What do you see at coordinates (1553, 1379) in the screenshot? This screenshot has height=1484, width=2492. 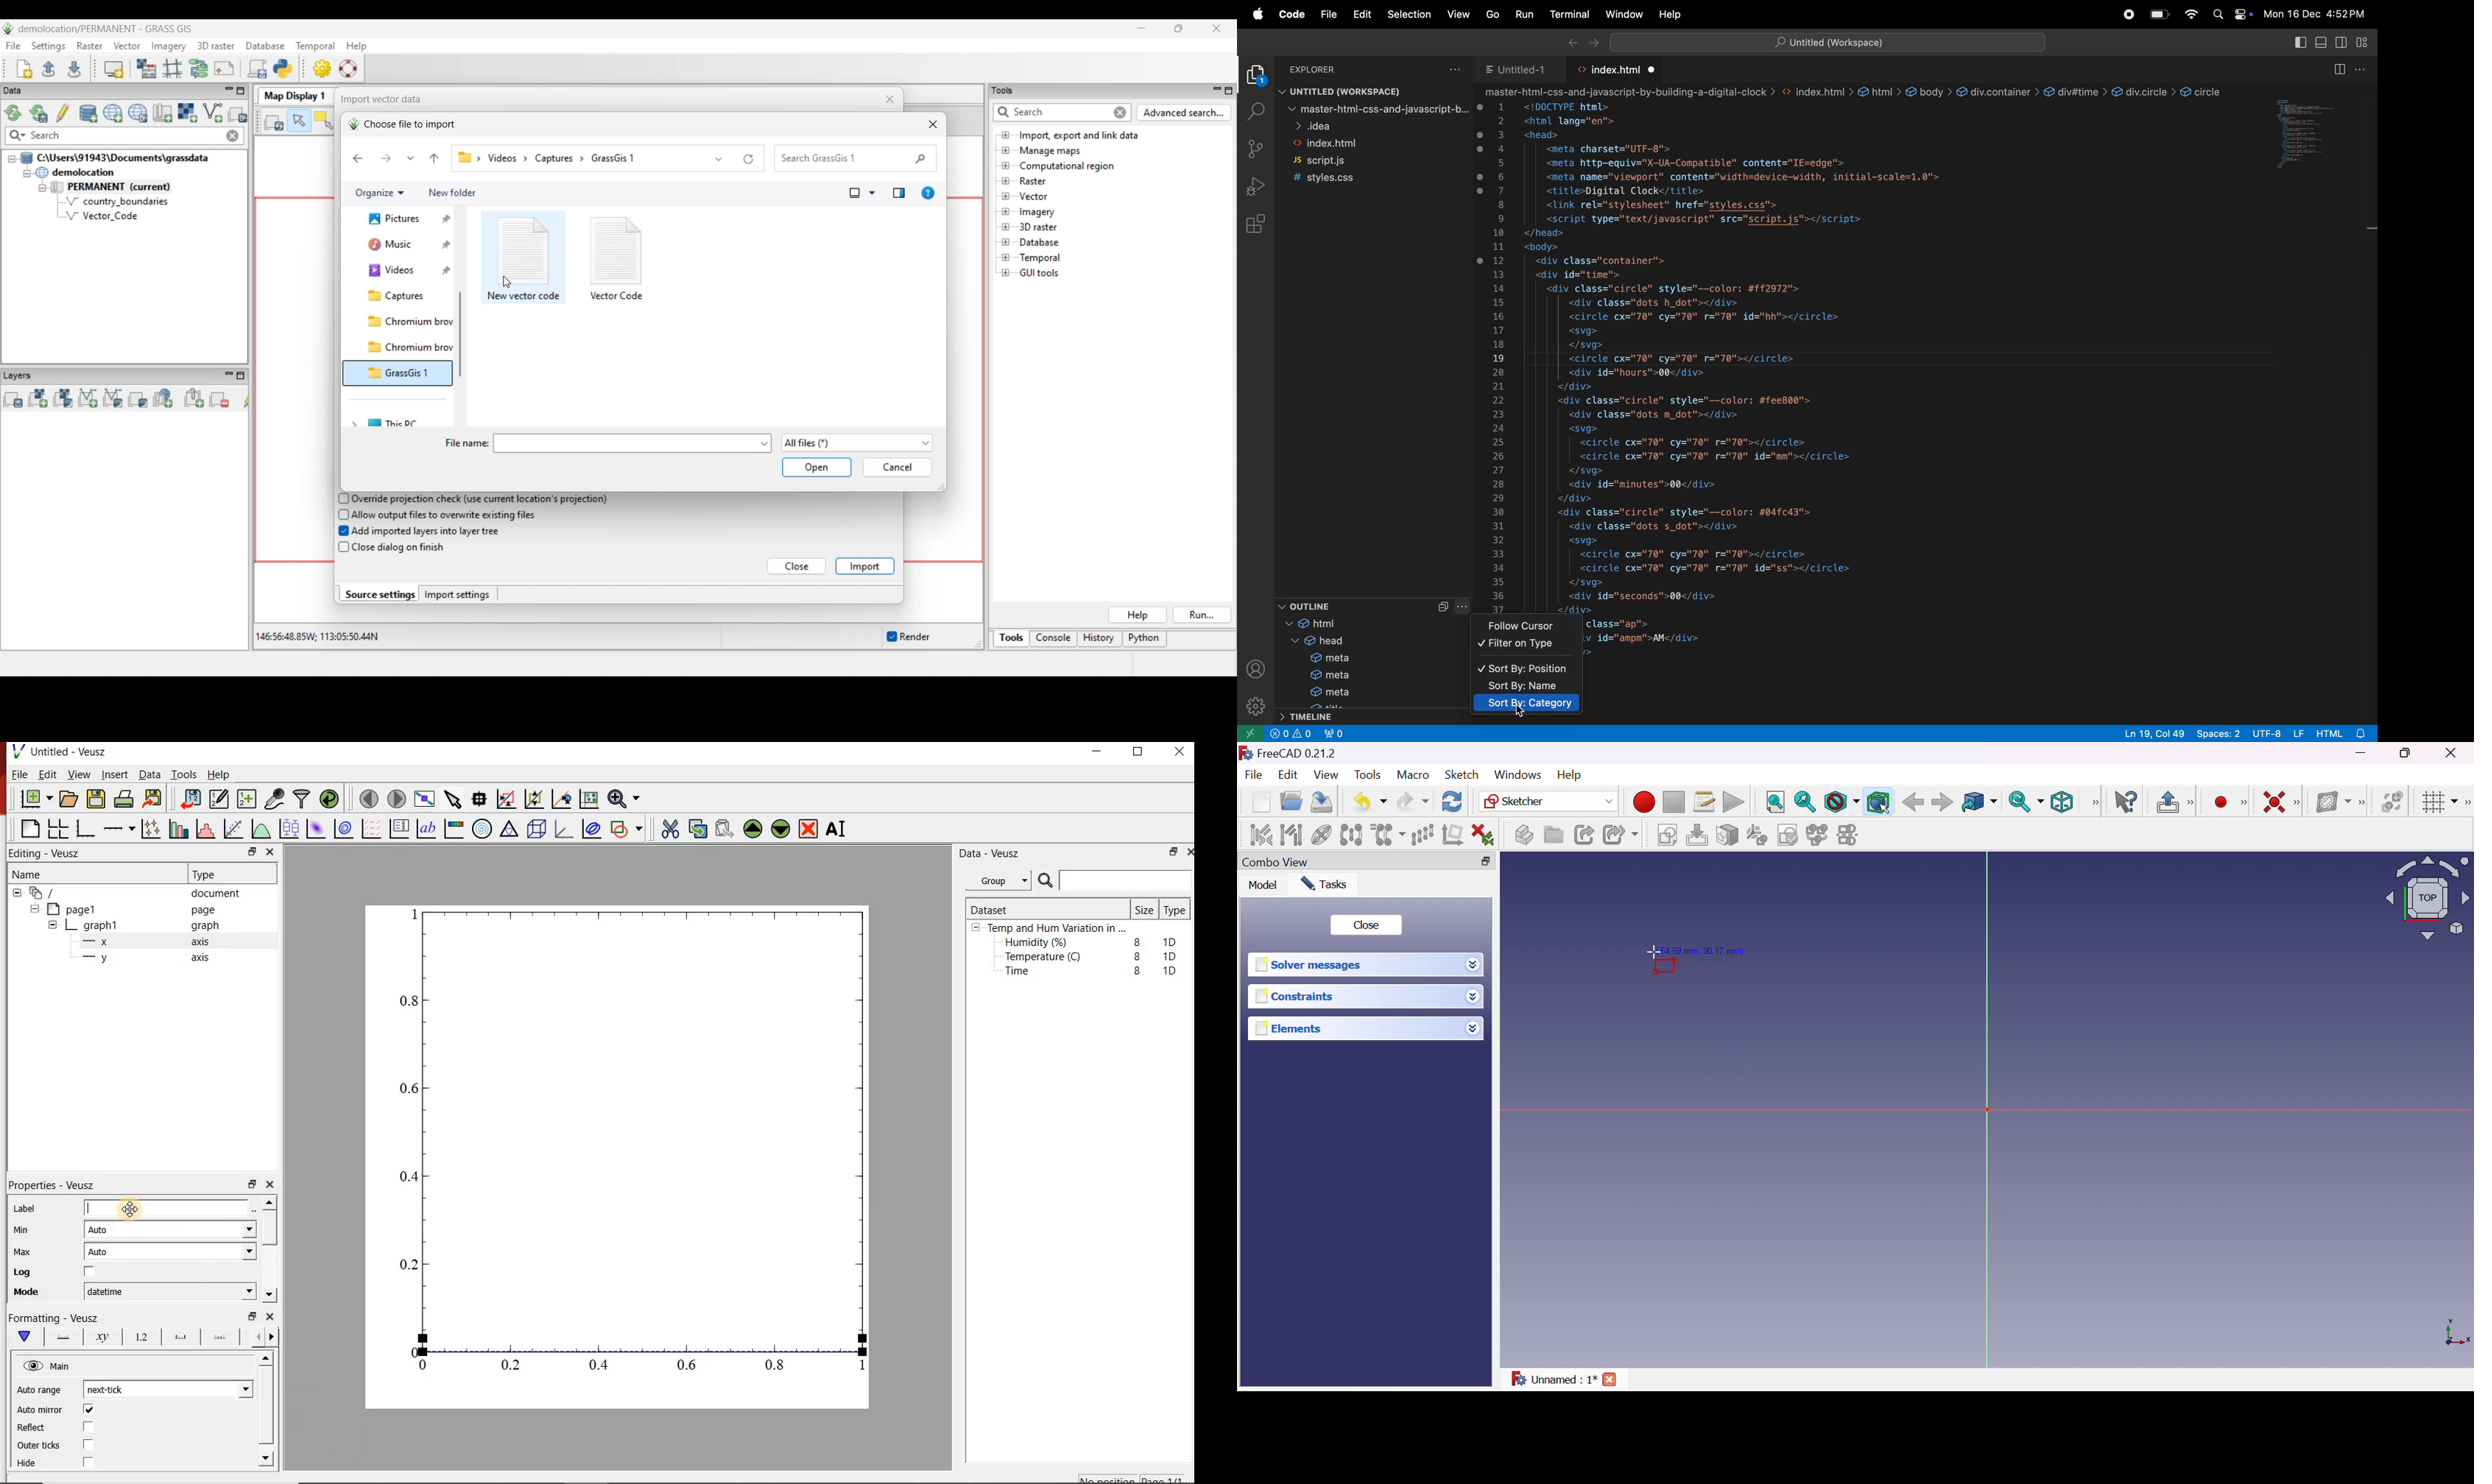 I see `Unnamed : 1*` at bounding box center [1553, 1379].